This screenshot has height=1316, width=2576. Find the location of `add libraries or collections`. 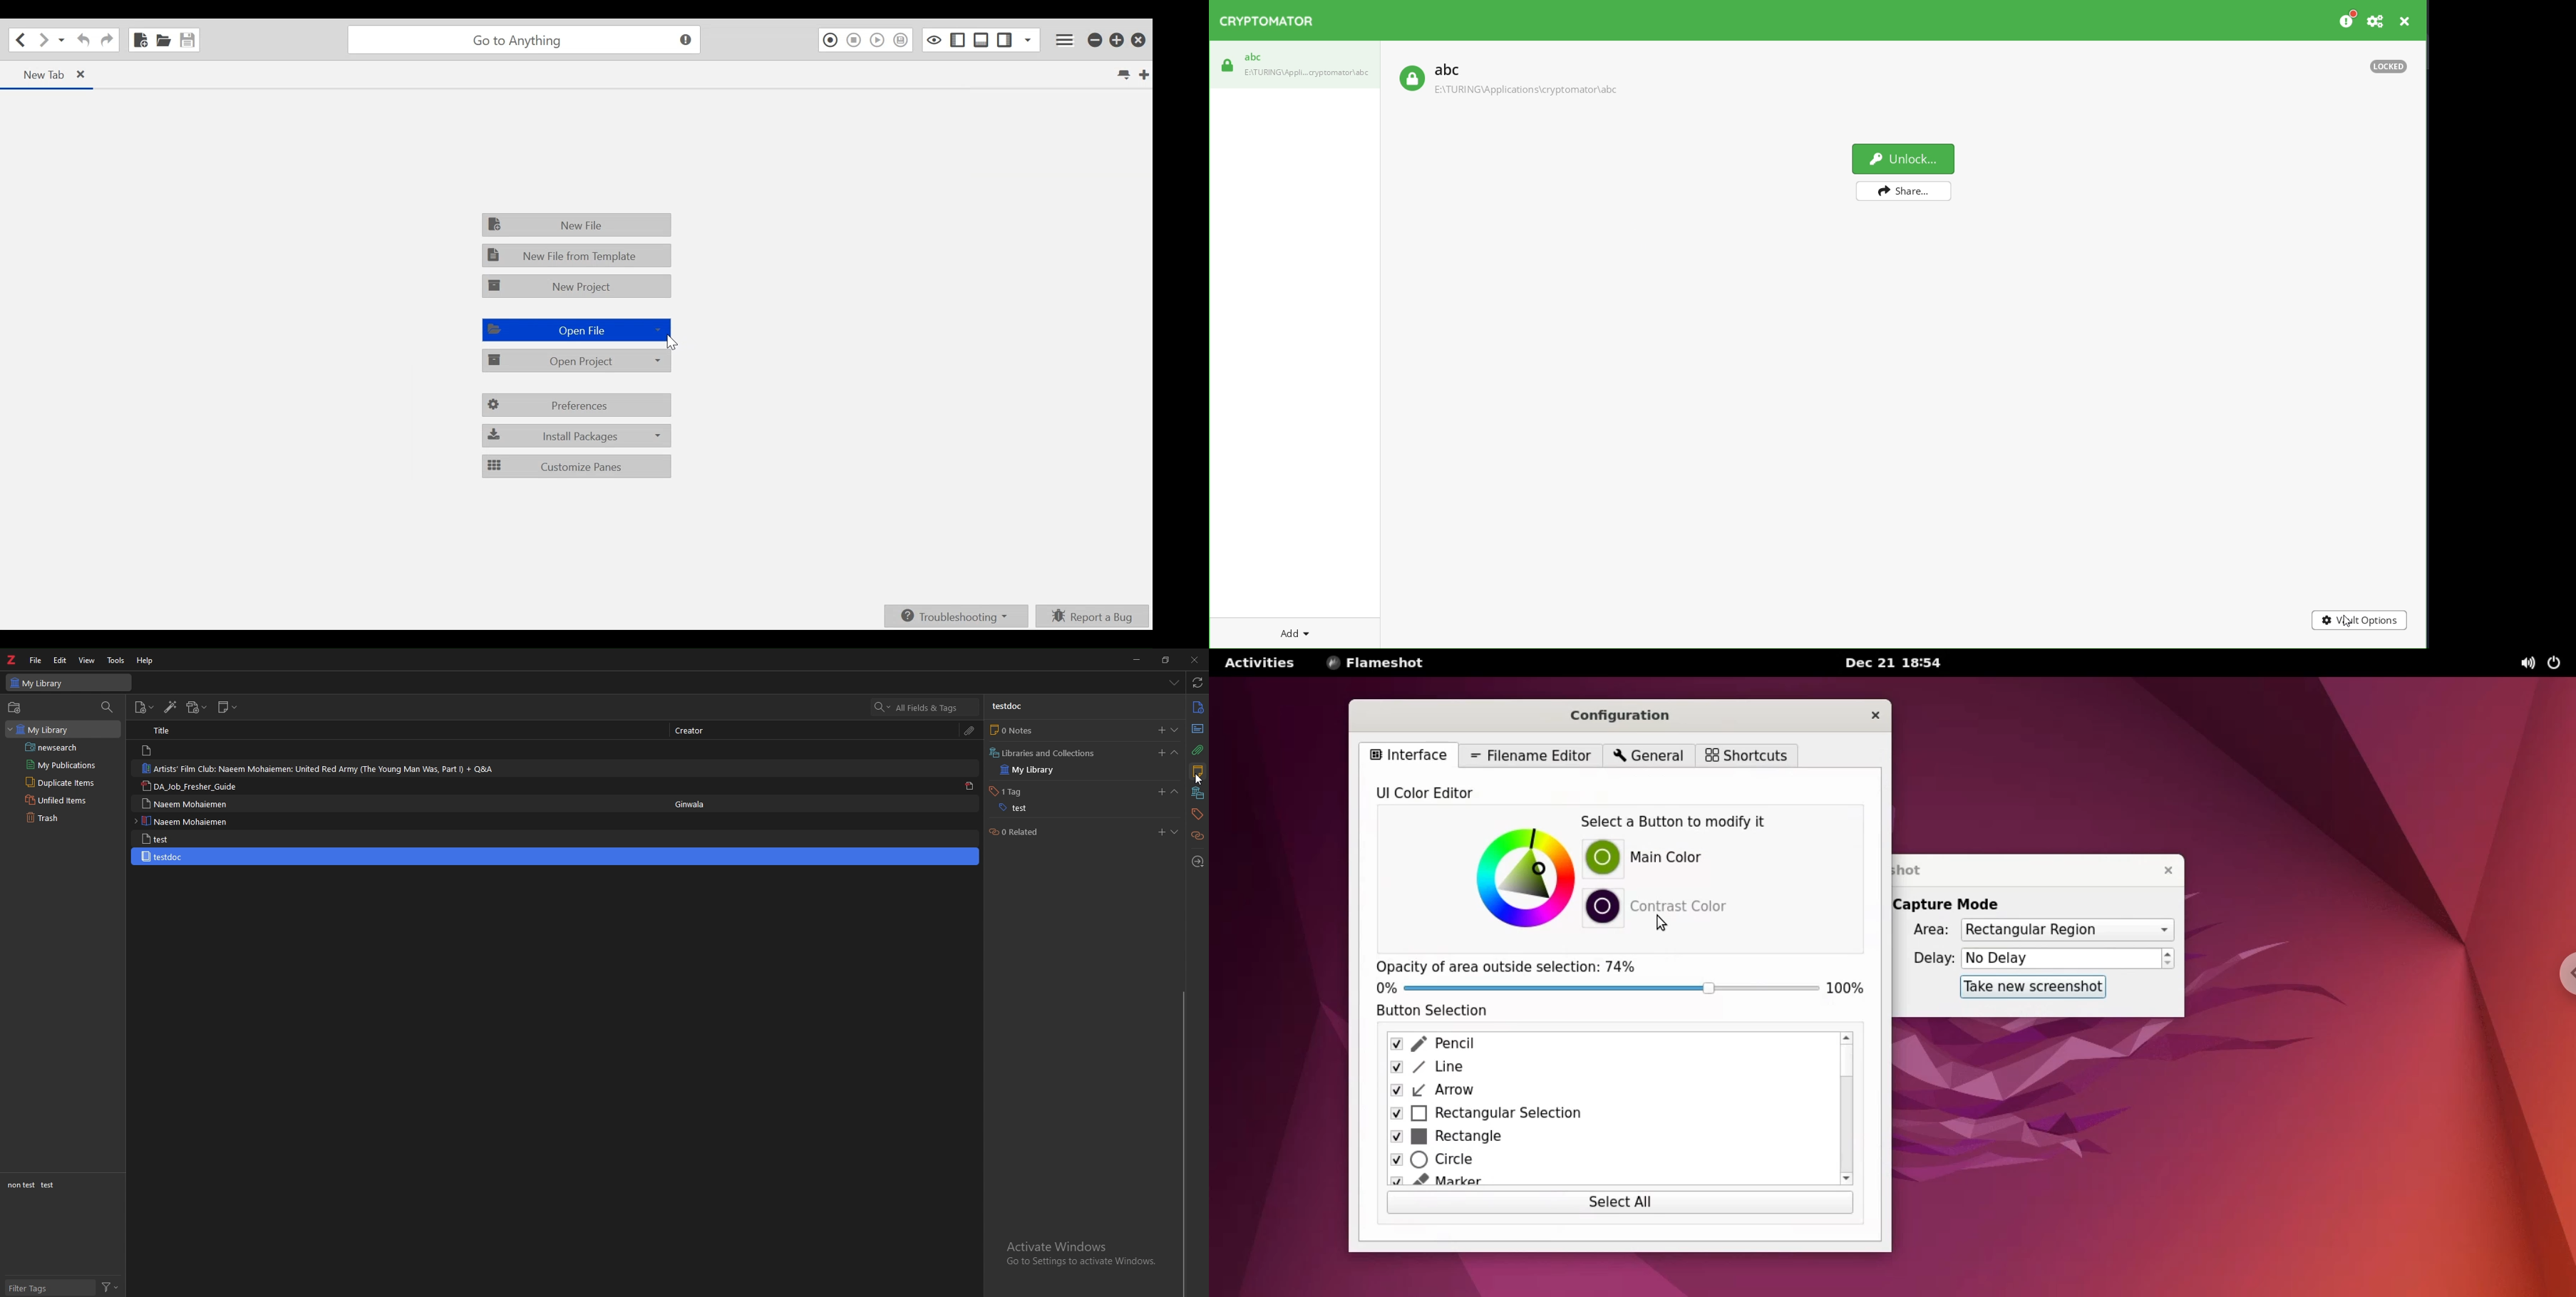

add libraries or collections is located at coordinates (1160, 753).